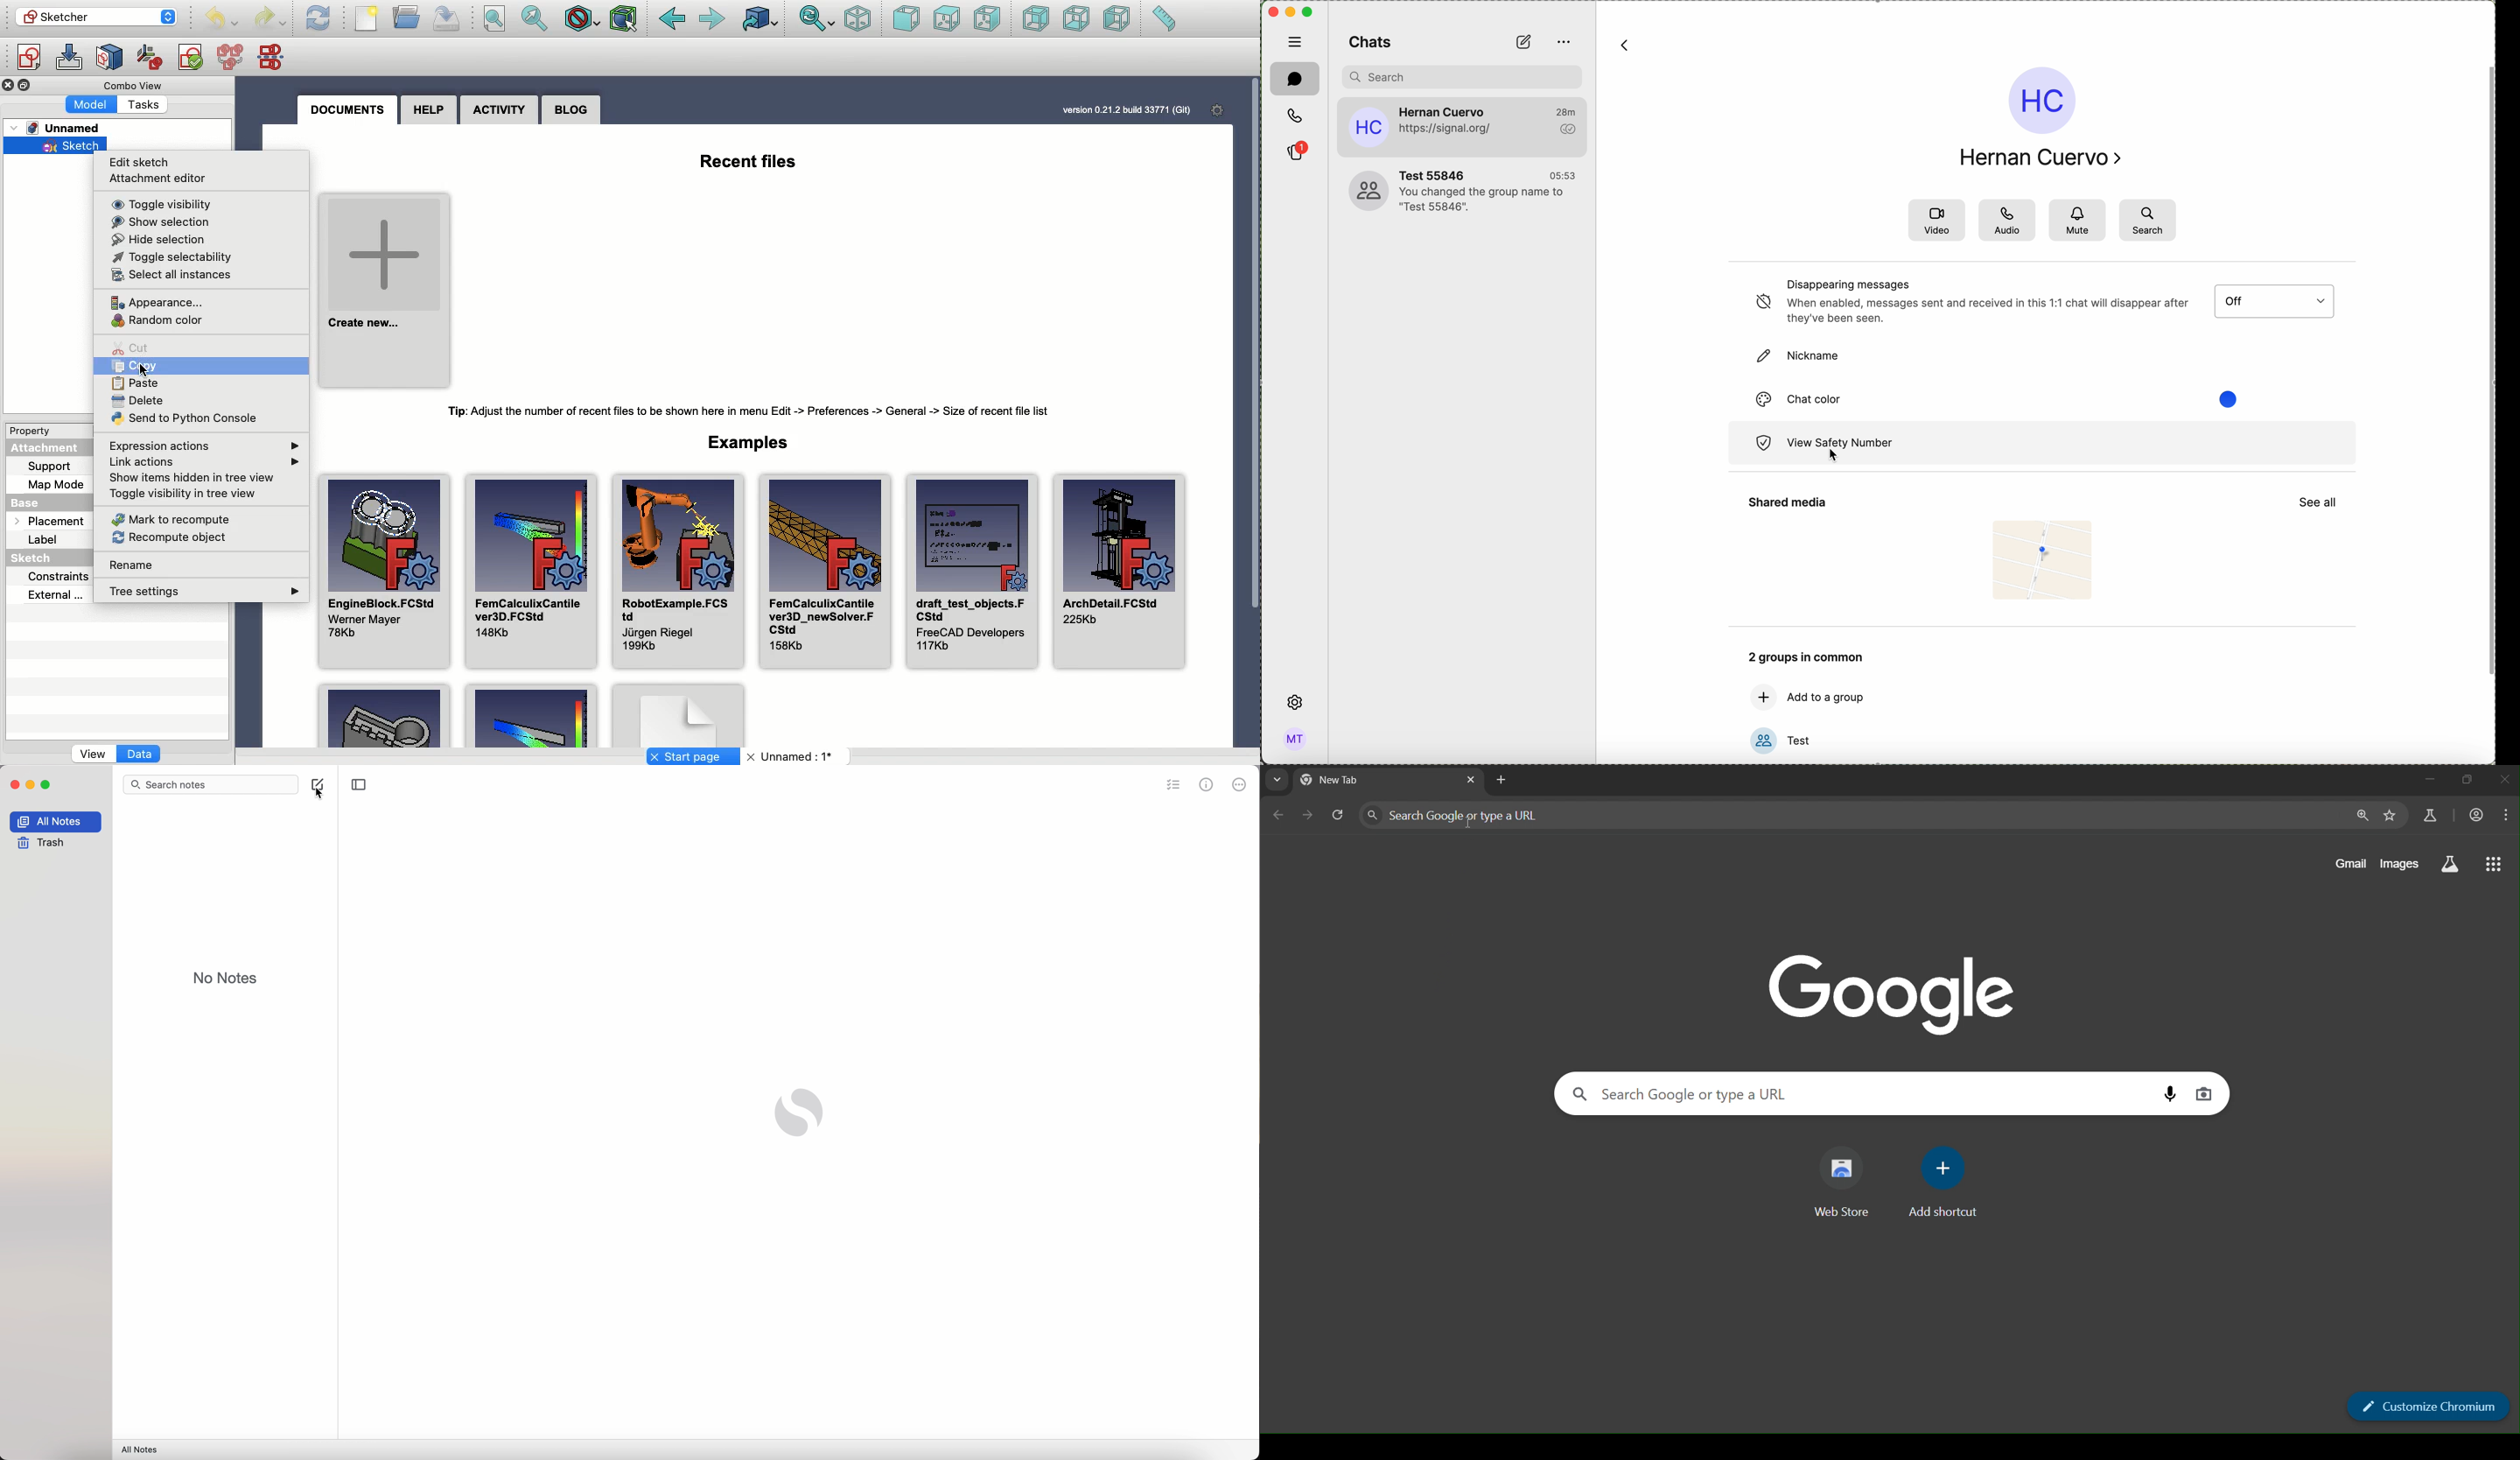 The width and height of the screenshot is (2520, 1484). Describe the element at coordinates (184, 418) in the screenshot. I see `Send to python console` at that location.